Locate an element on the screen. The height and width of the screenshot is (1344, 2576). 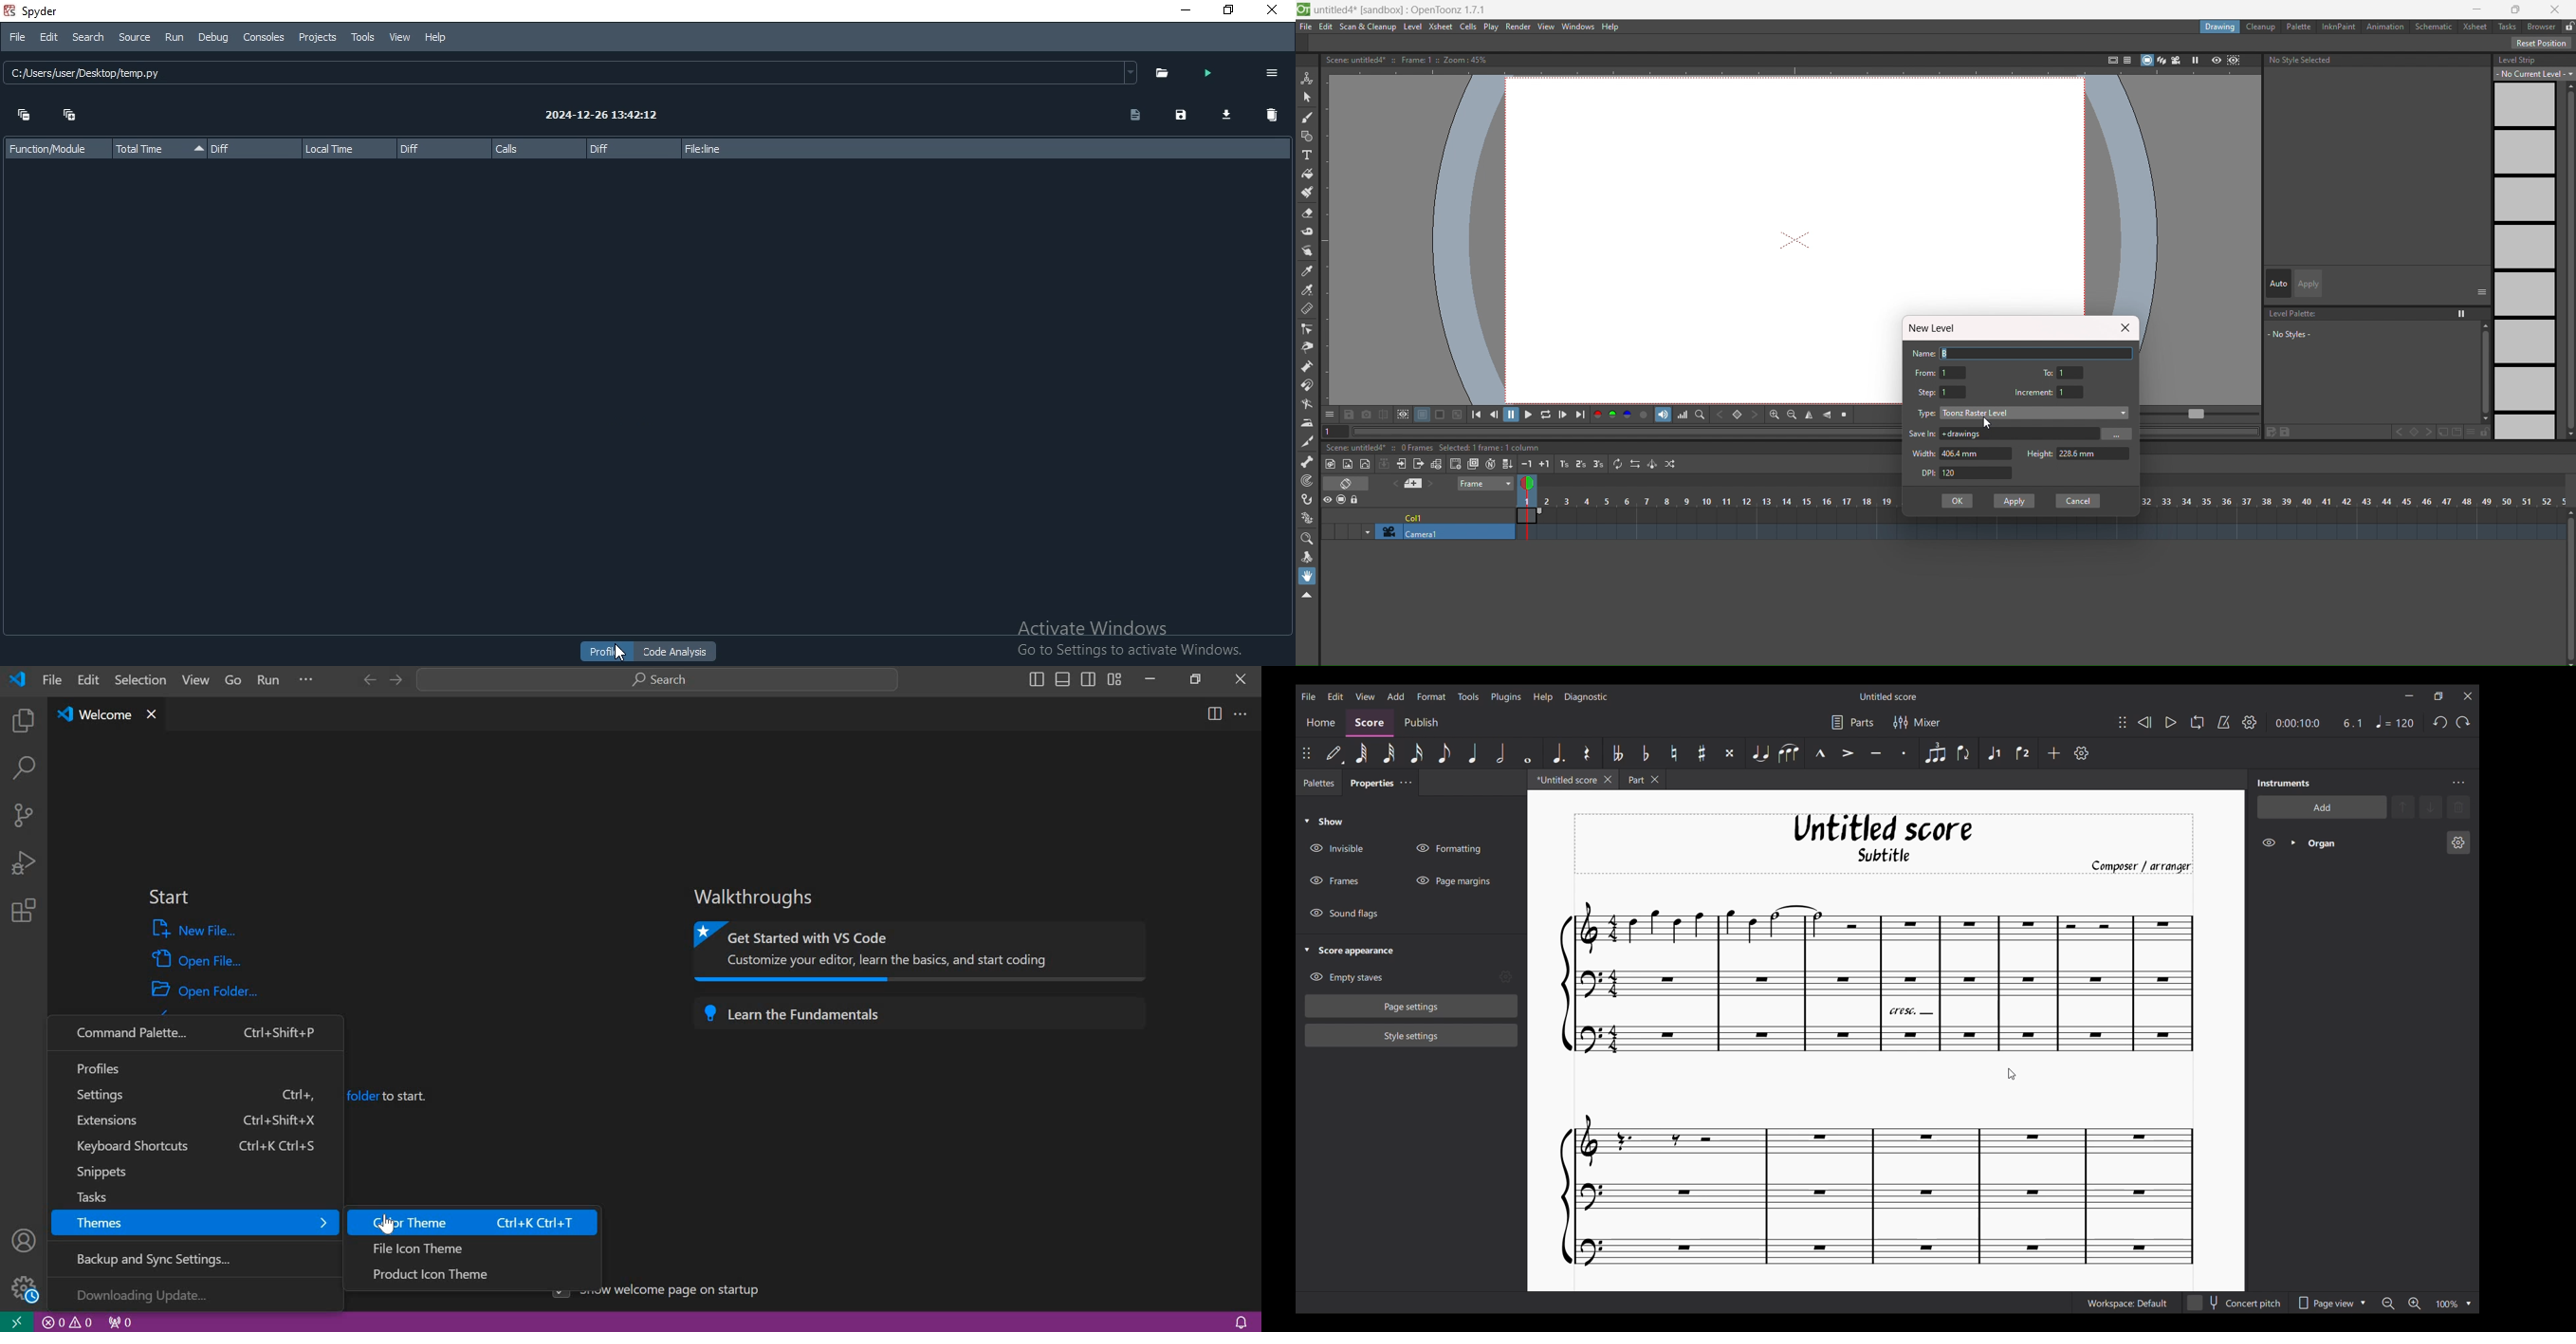
Workspace settings is located at coordinates (2125, 1303).